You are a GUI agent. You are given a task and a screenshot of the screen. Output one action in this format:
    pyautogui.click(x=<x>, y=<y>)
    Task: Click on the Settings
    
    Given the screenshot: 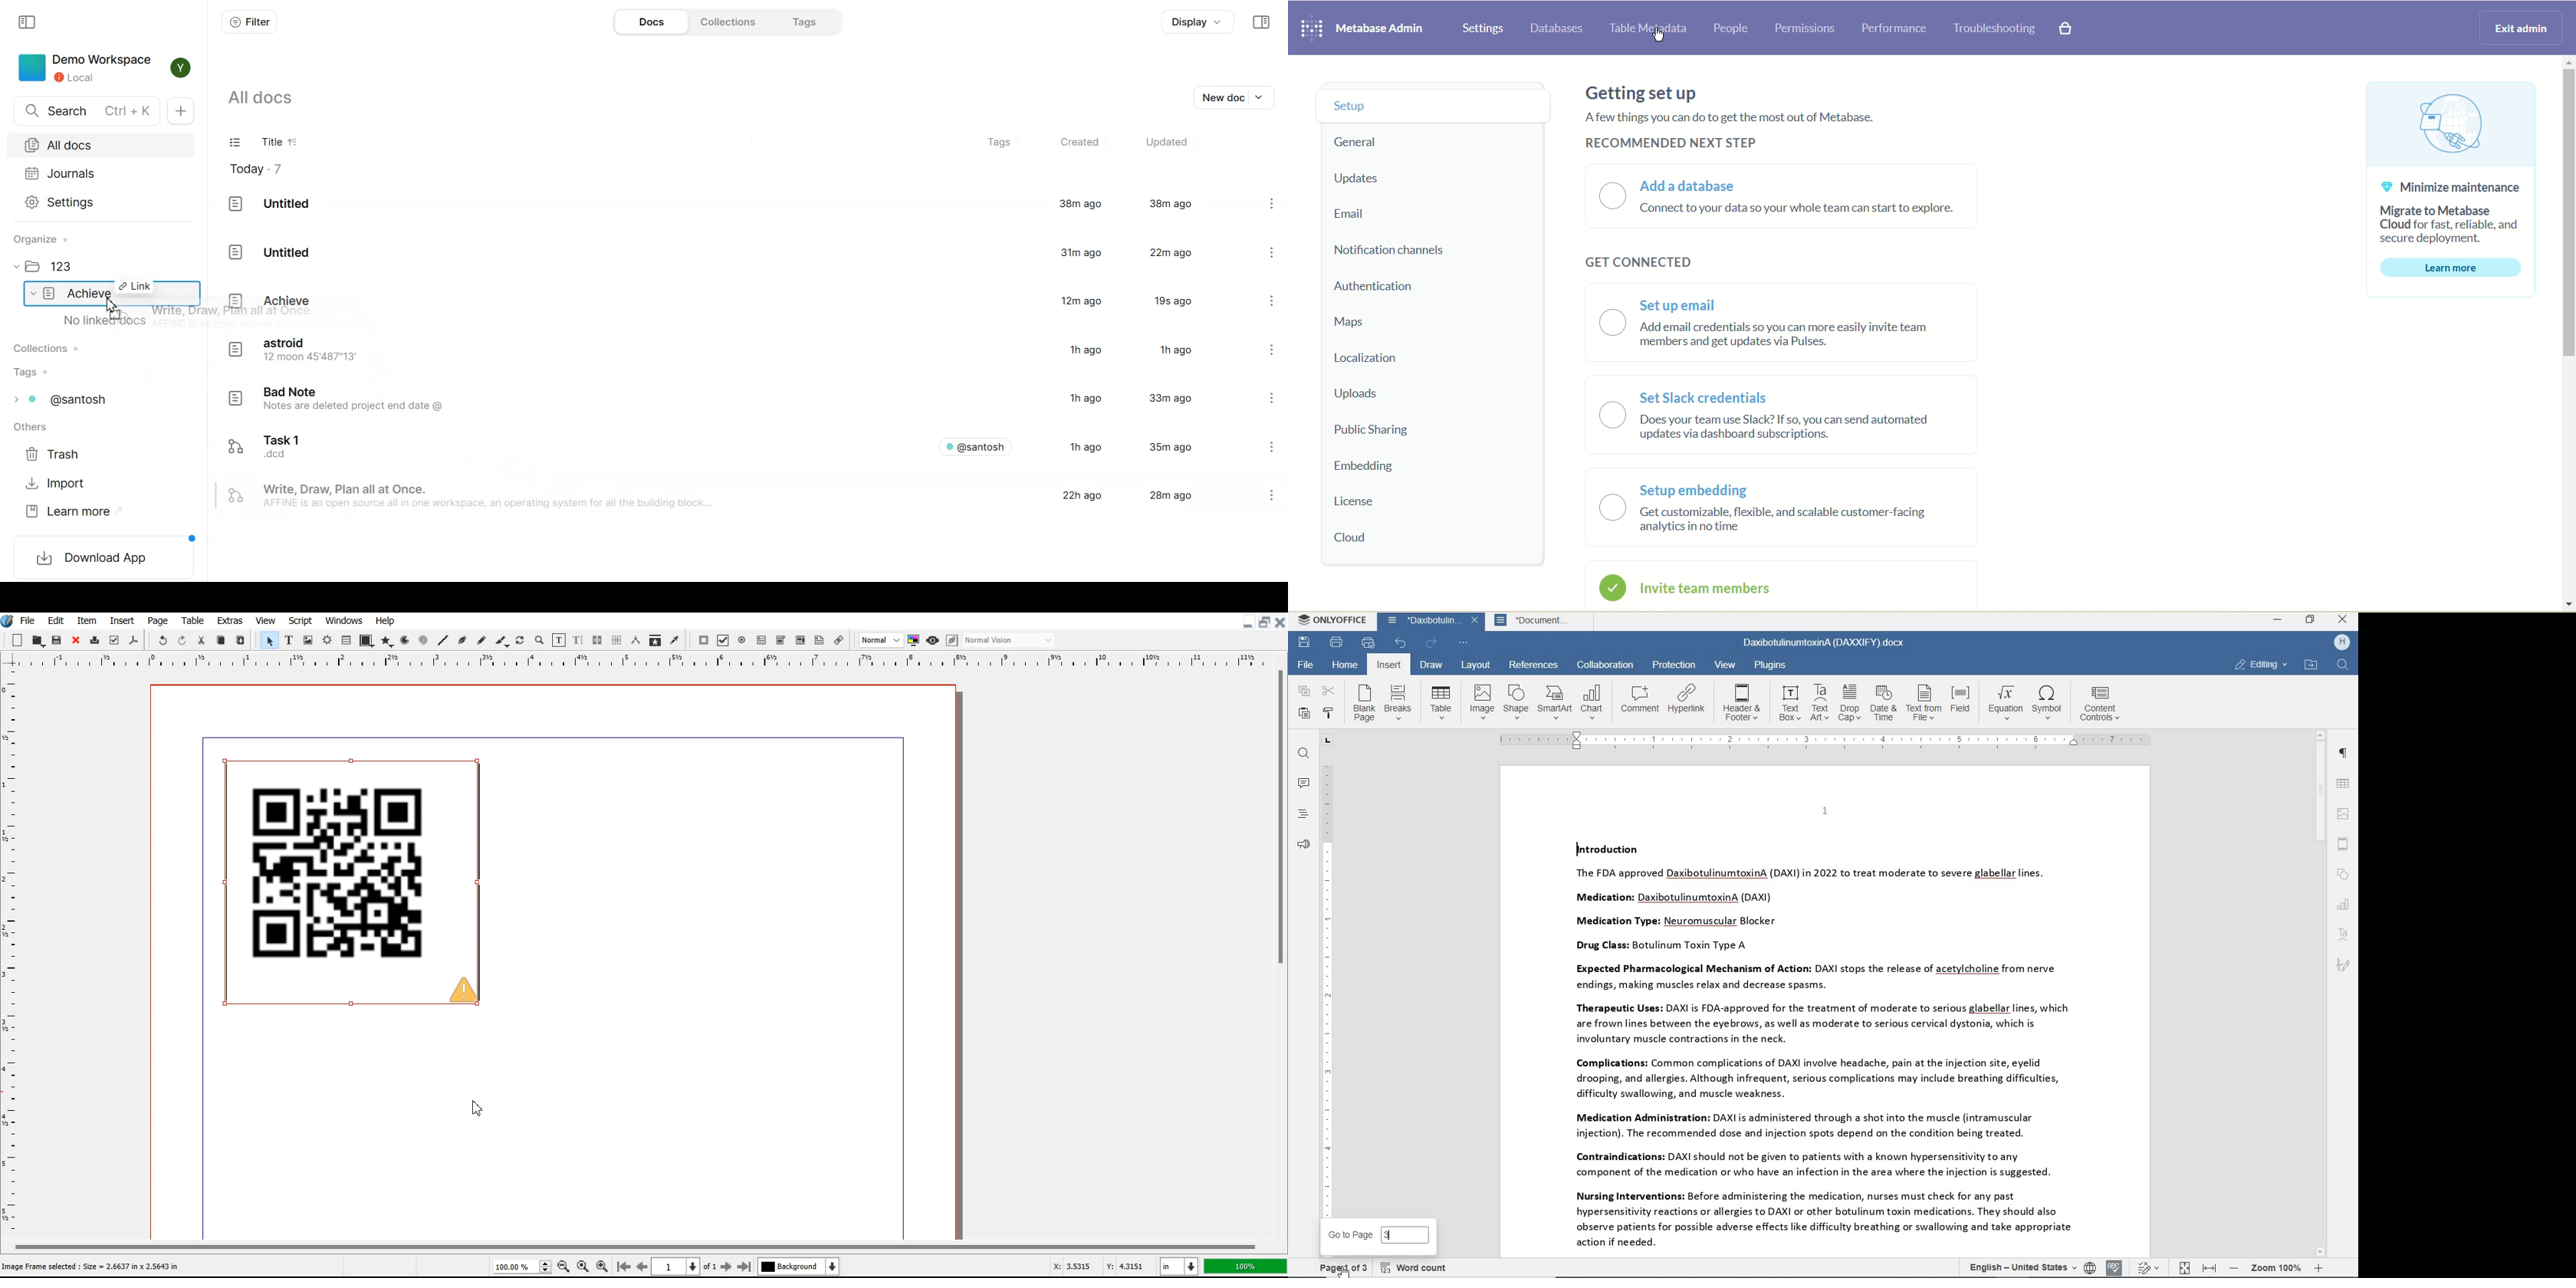 What is the action you would take?
    pyautogui.click(x=1276, y=495)
    